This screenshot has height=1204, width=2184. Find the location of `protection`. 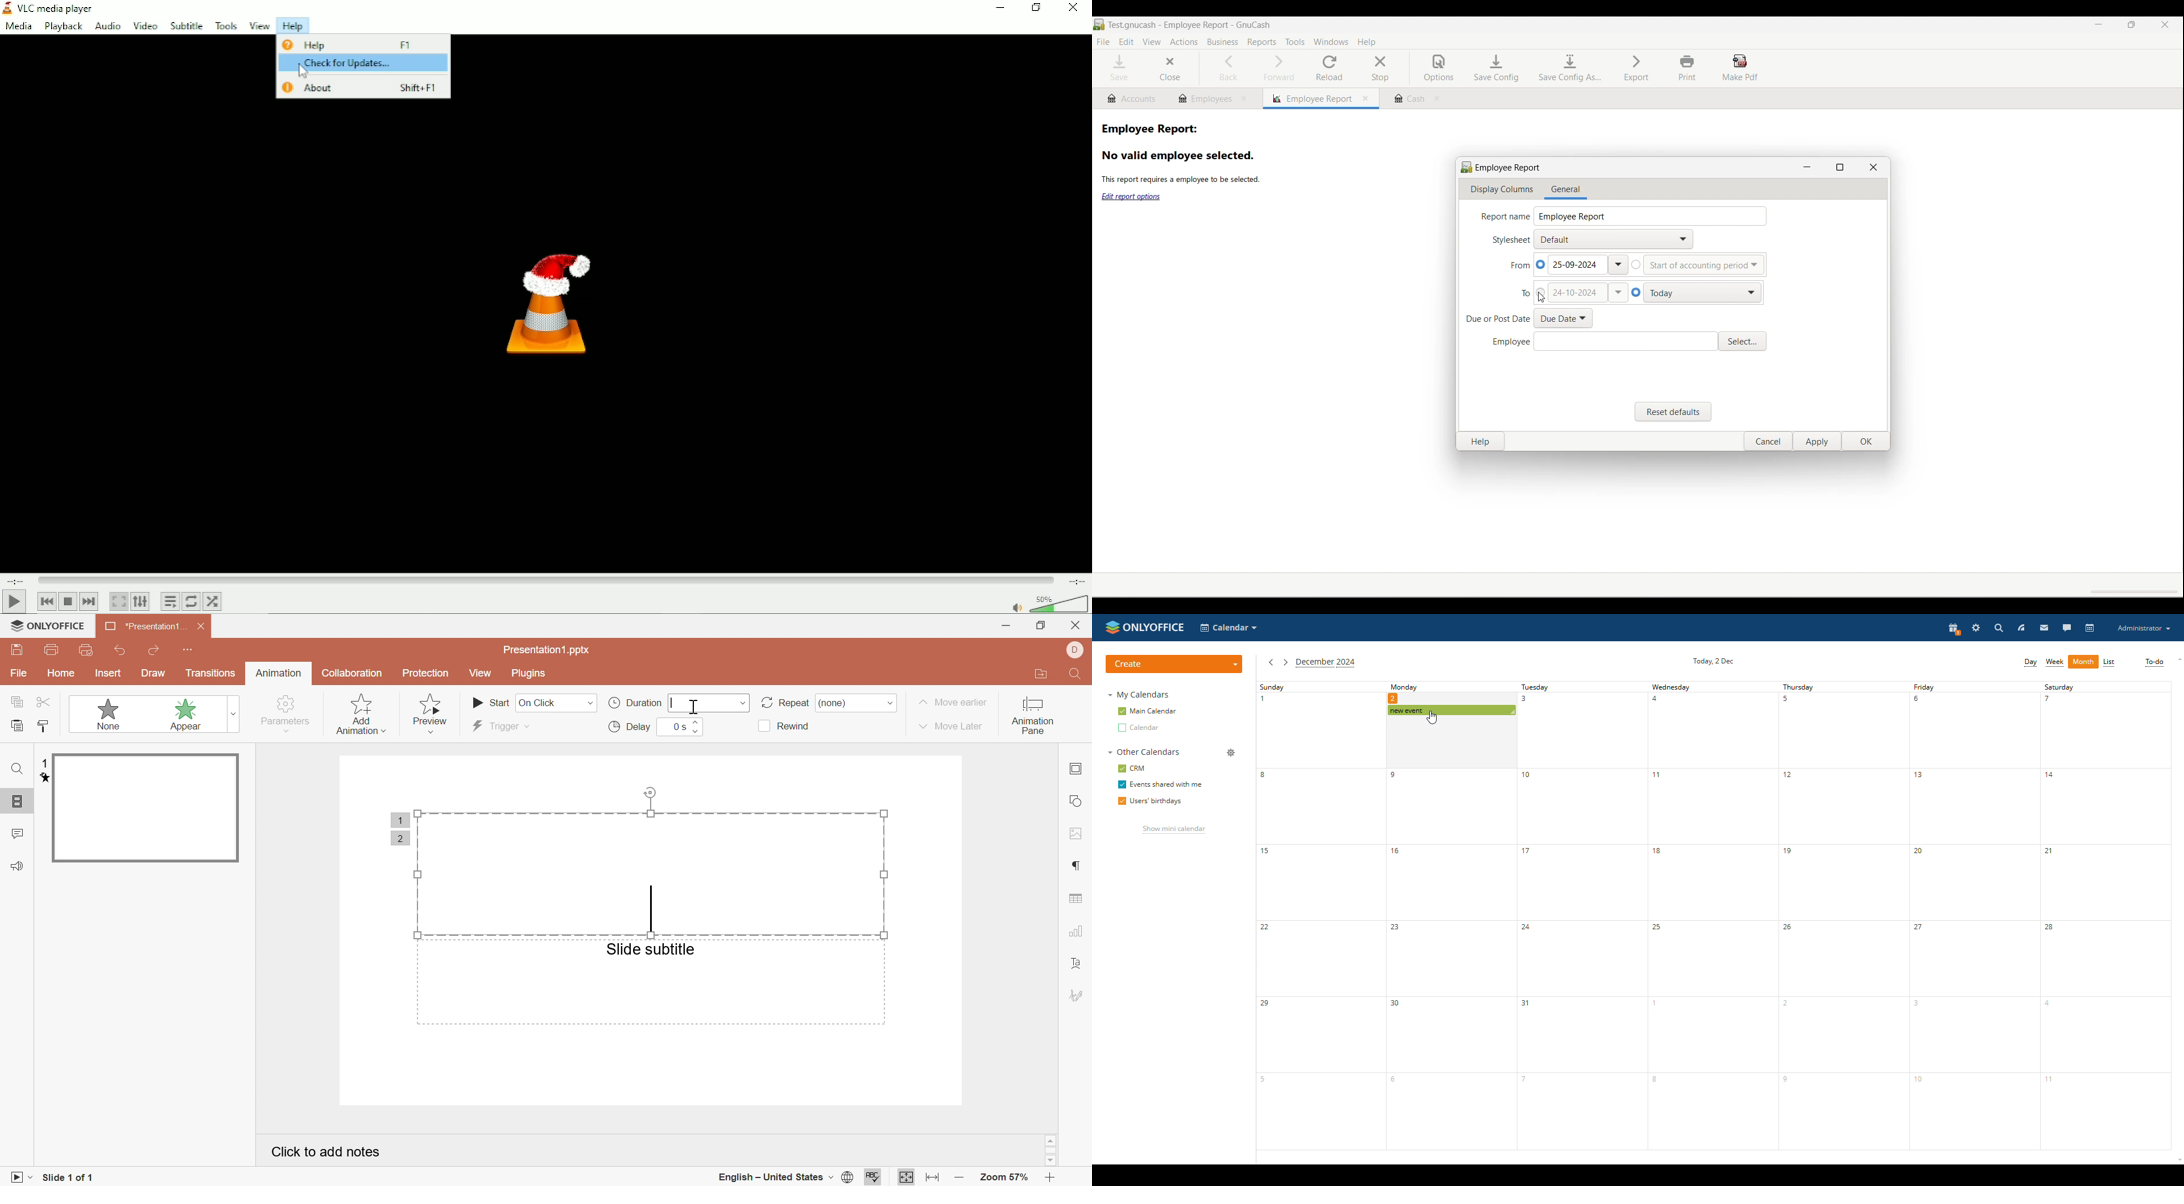

protection is located at coordinates (425, 674).